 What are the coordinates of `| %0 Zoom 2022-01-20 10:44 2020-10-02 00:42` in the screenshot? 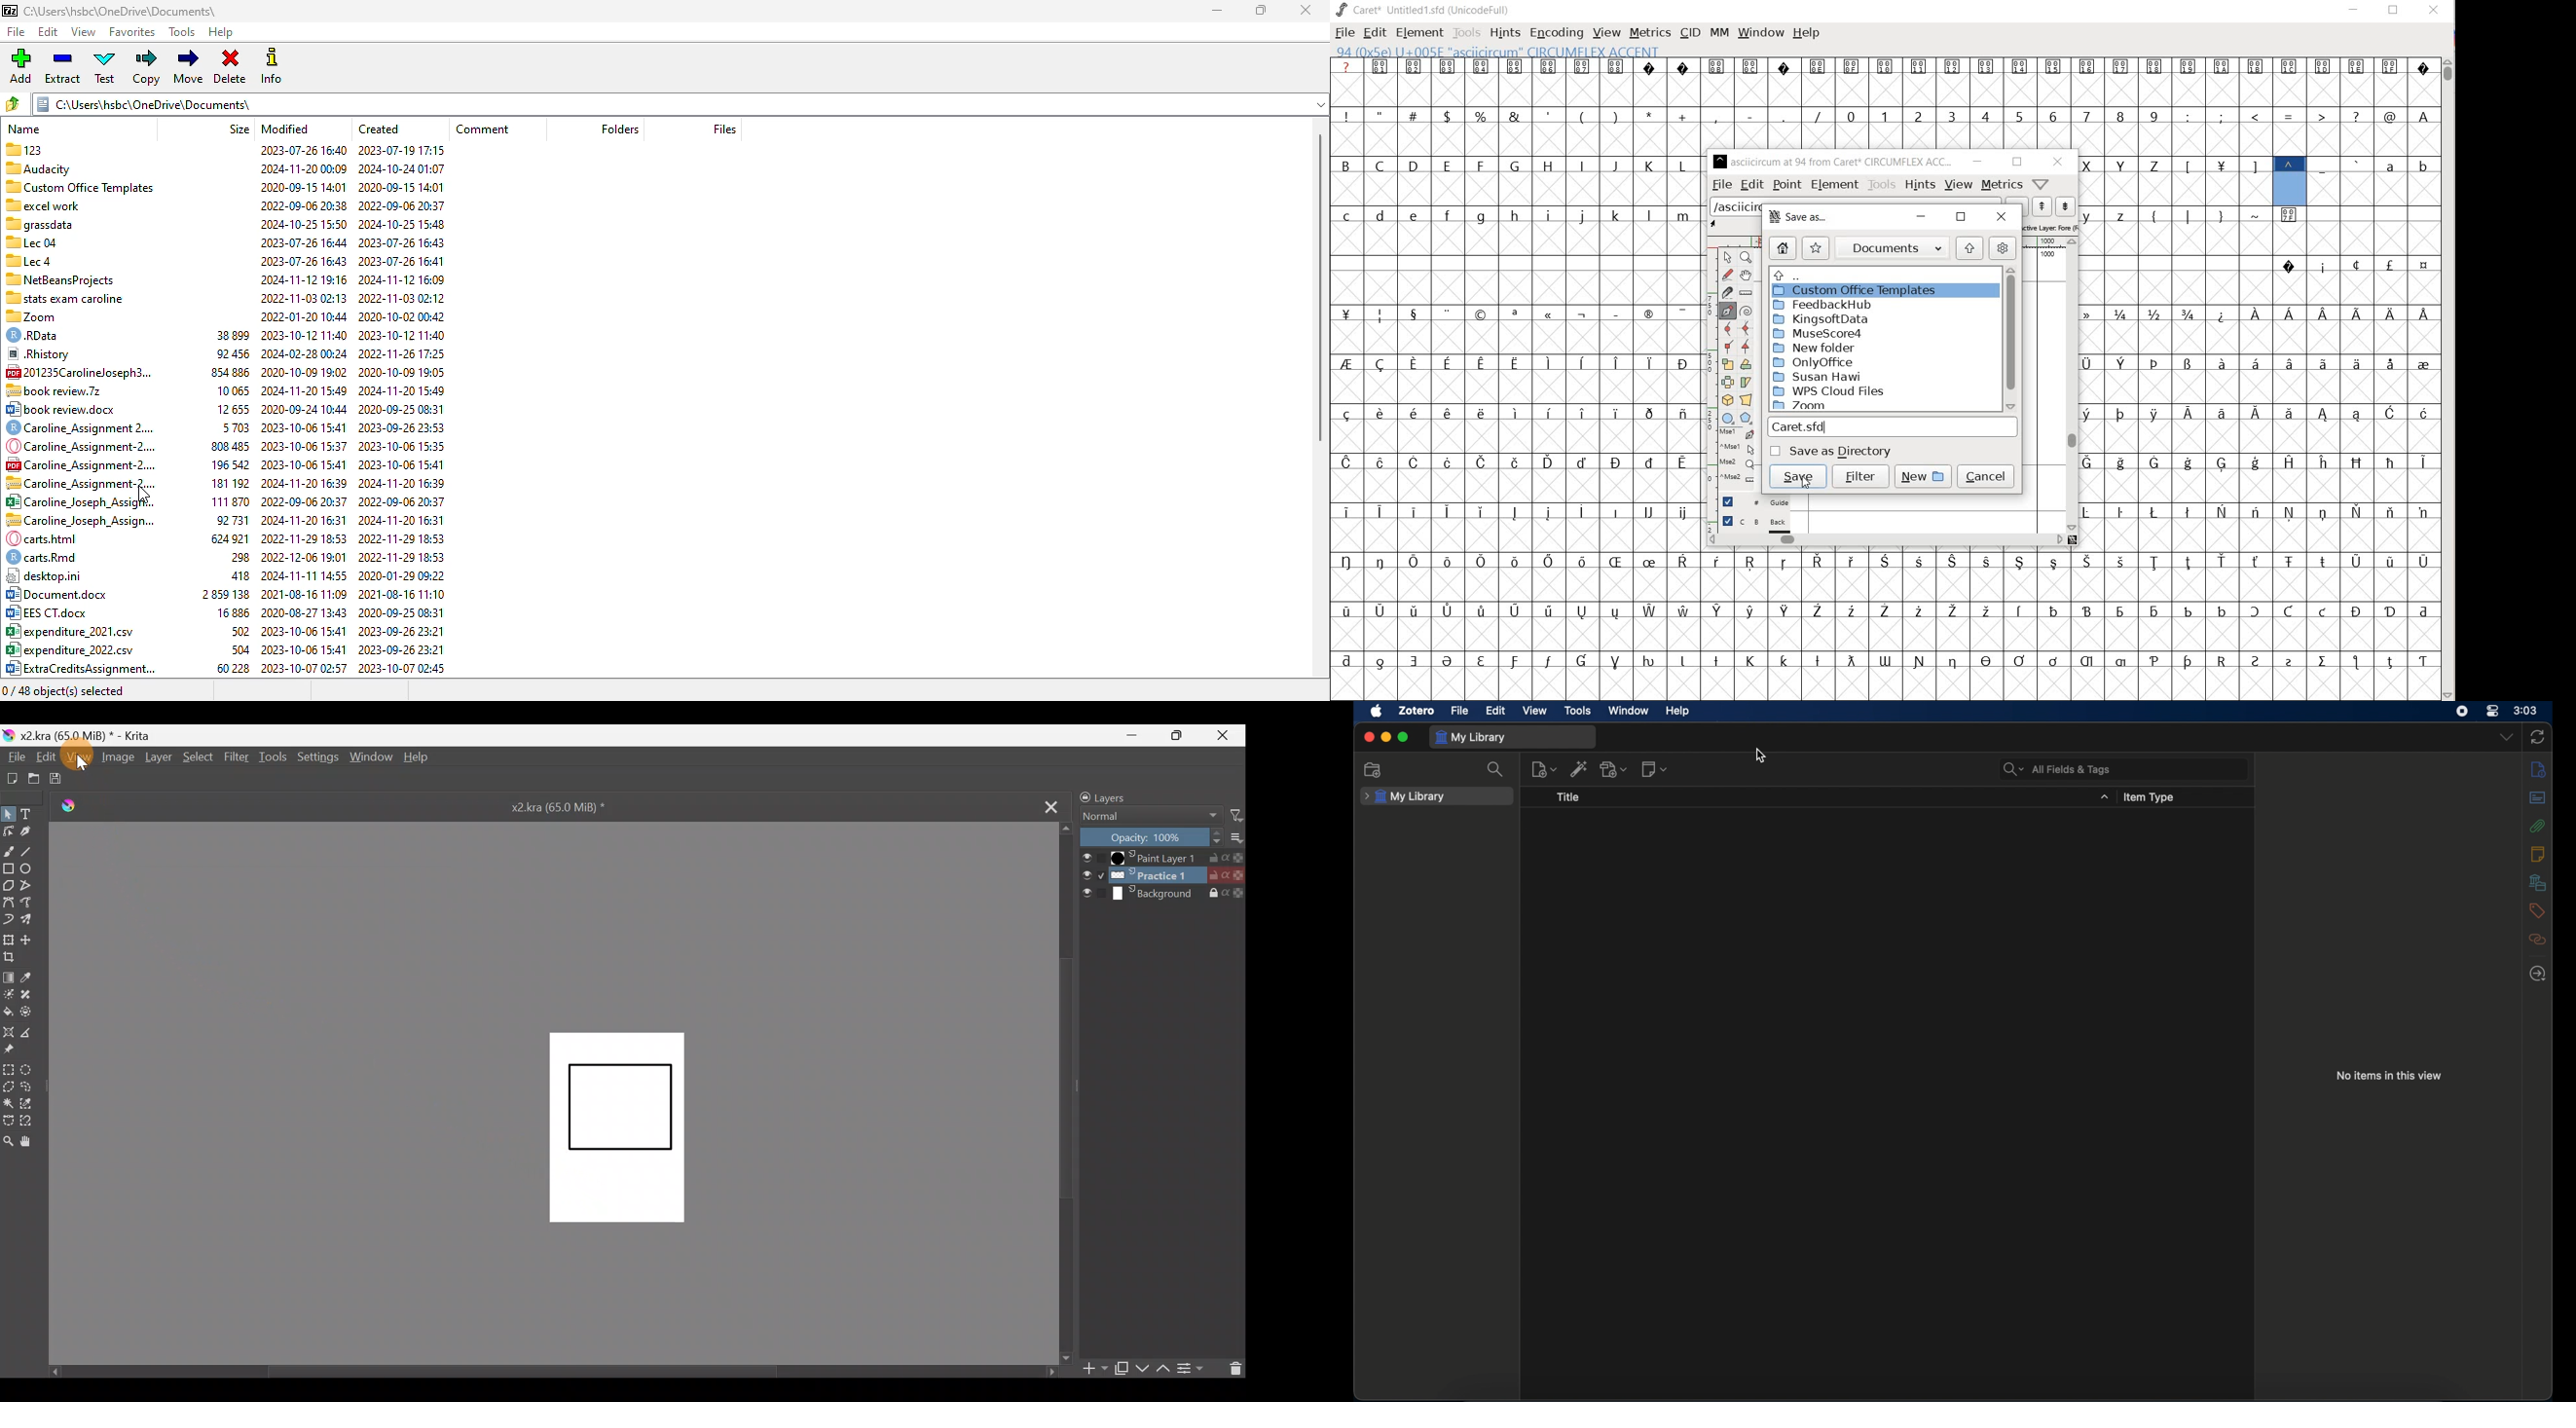 It's located at (224, 316).